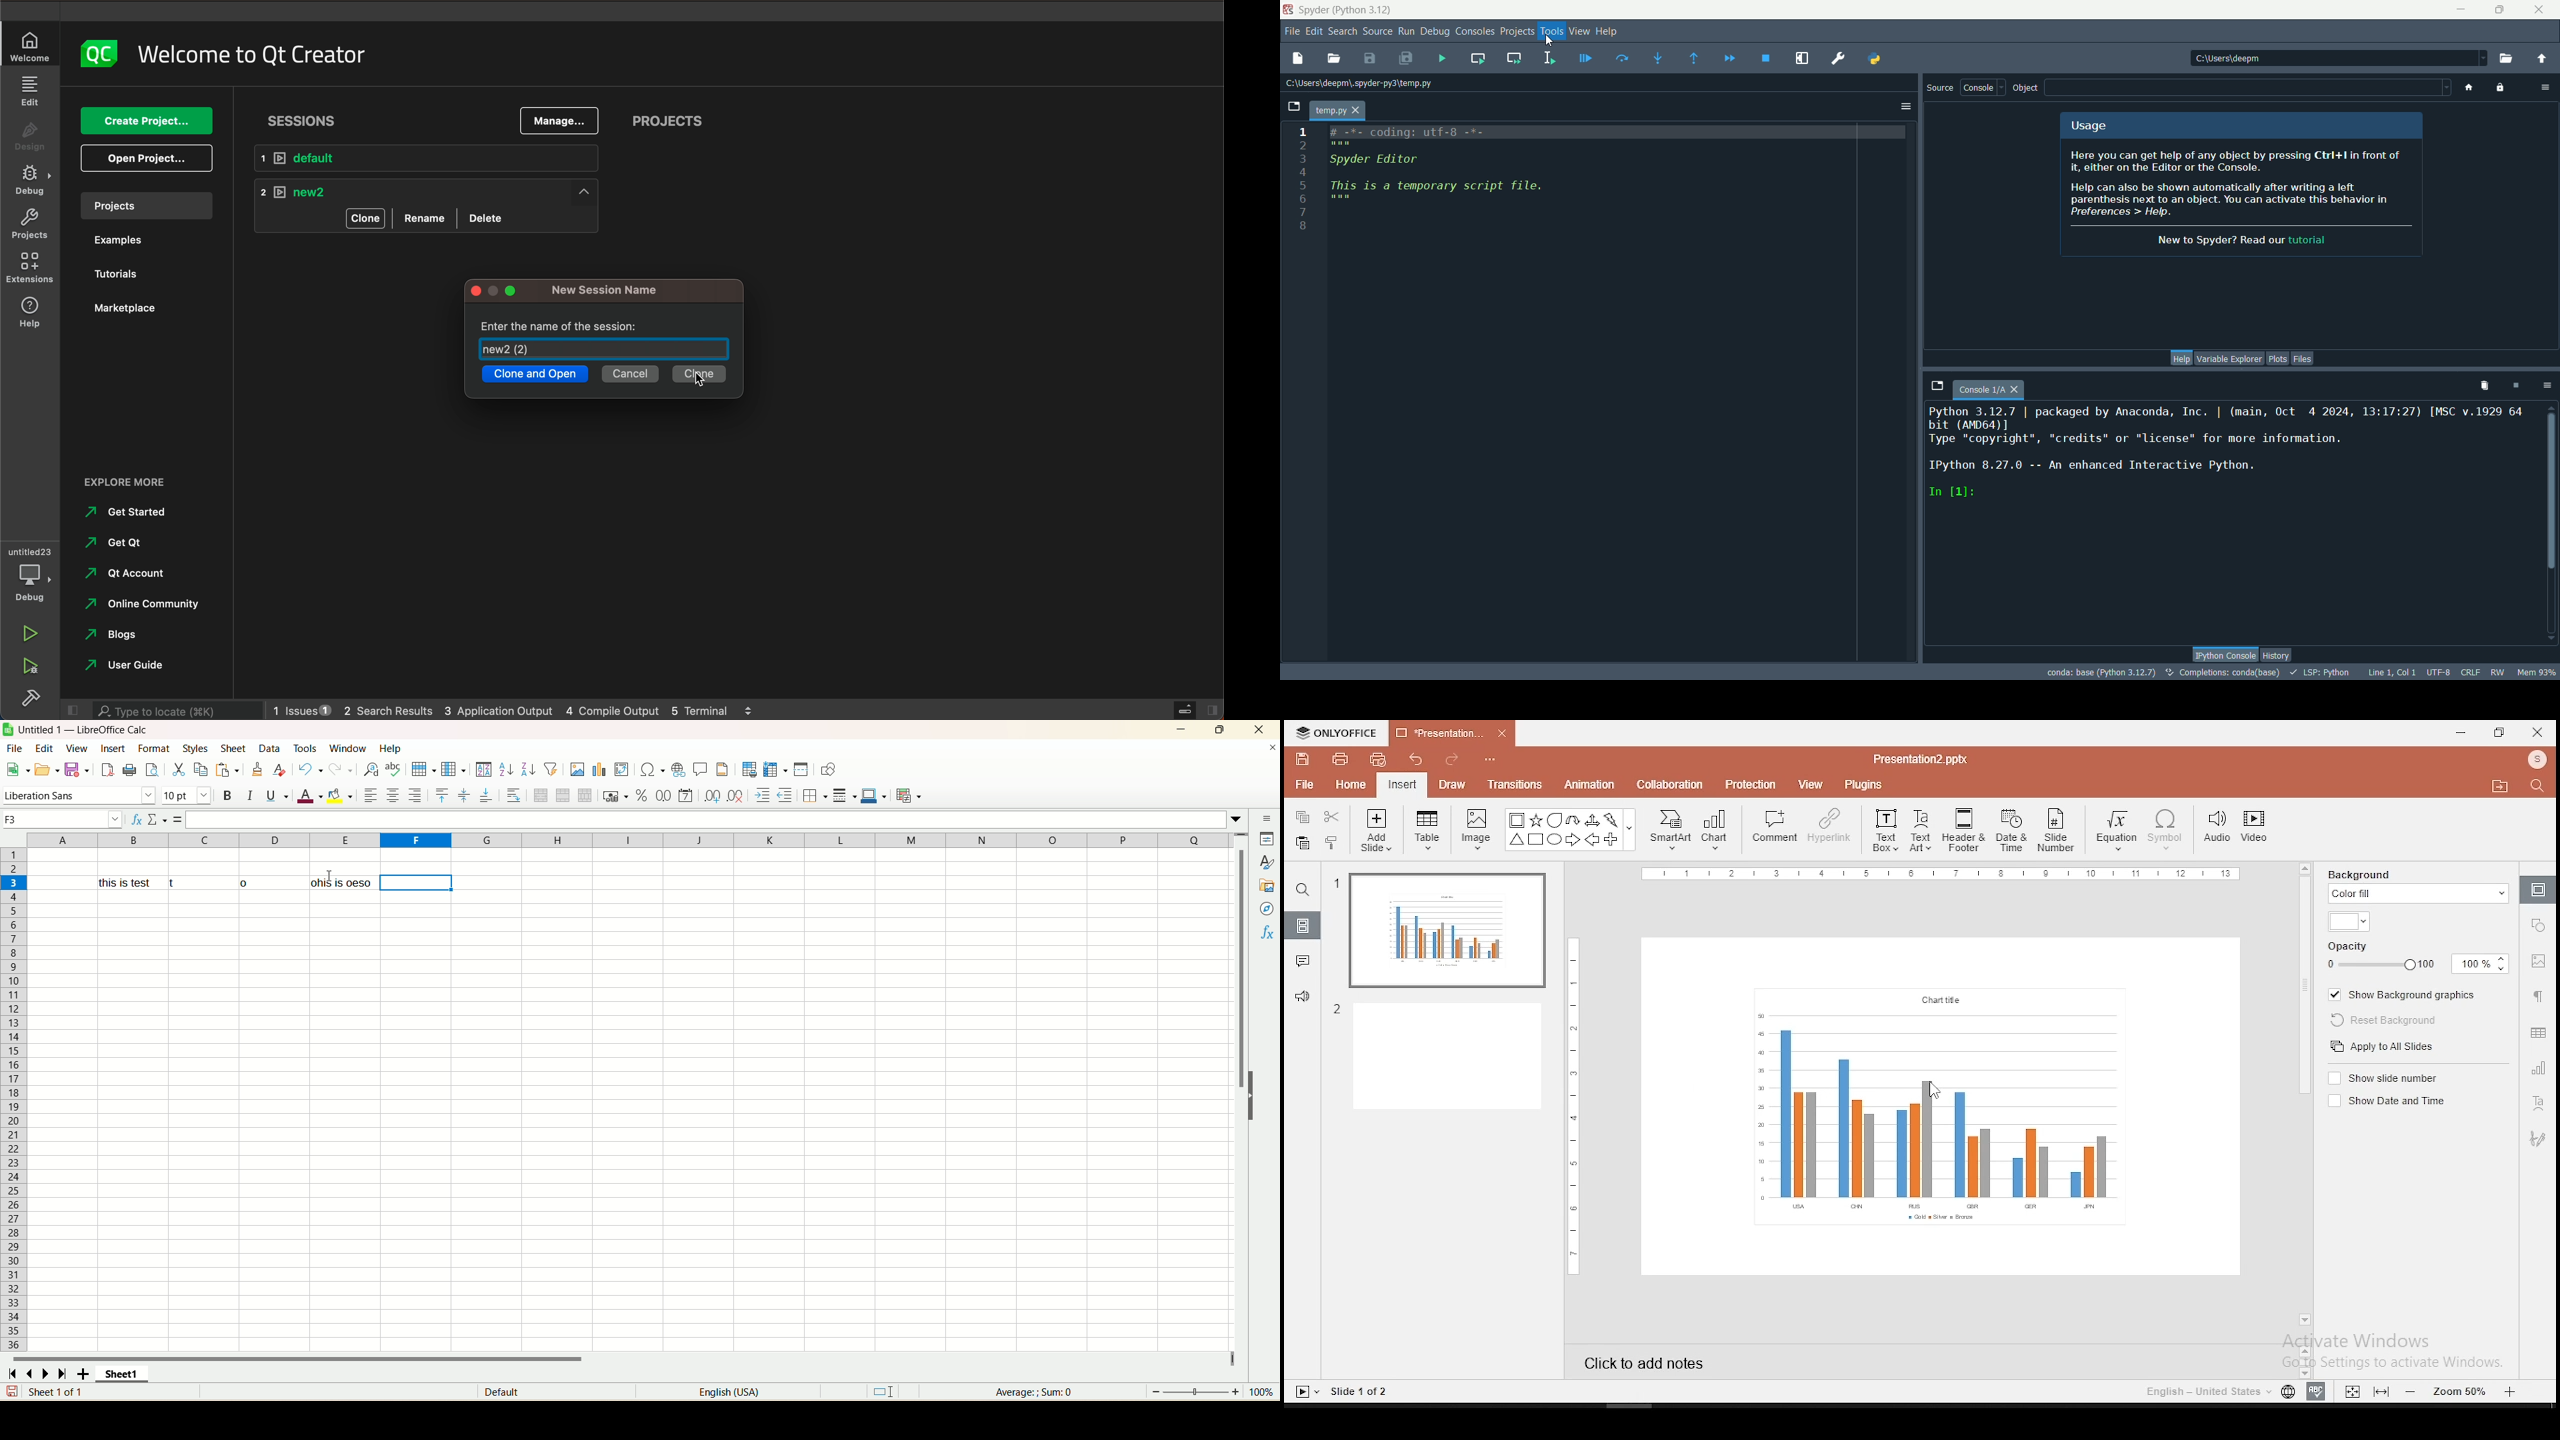  I want to click on maximize, so click(2500, 8).